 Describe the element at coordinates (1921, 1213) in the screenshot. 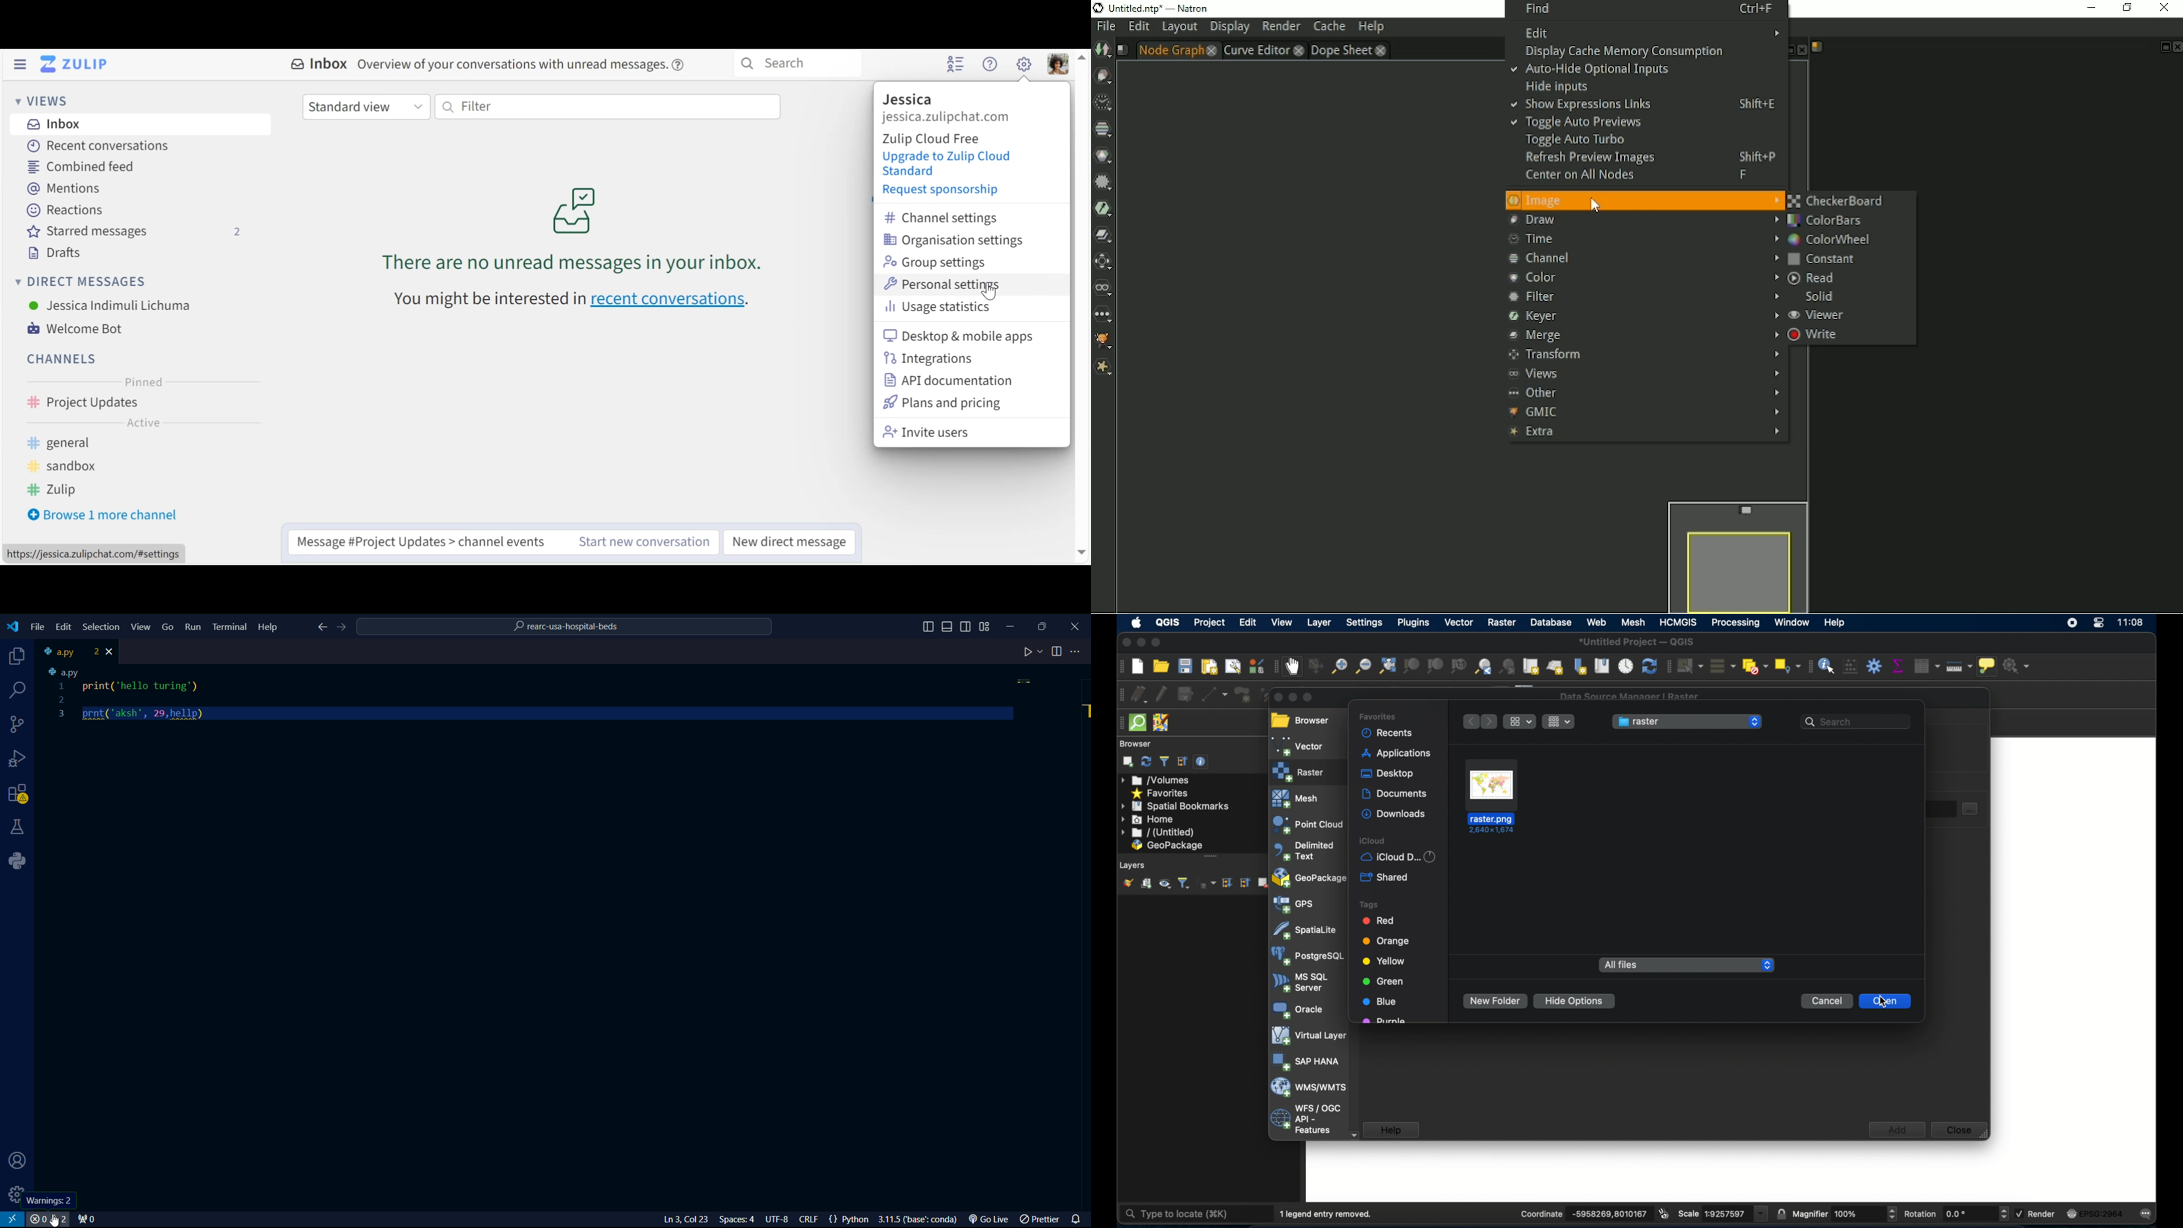

I see `rotations` at that location.